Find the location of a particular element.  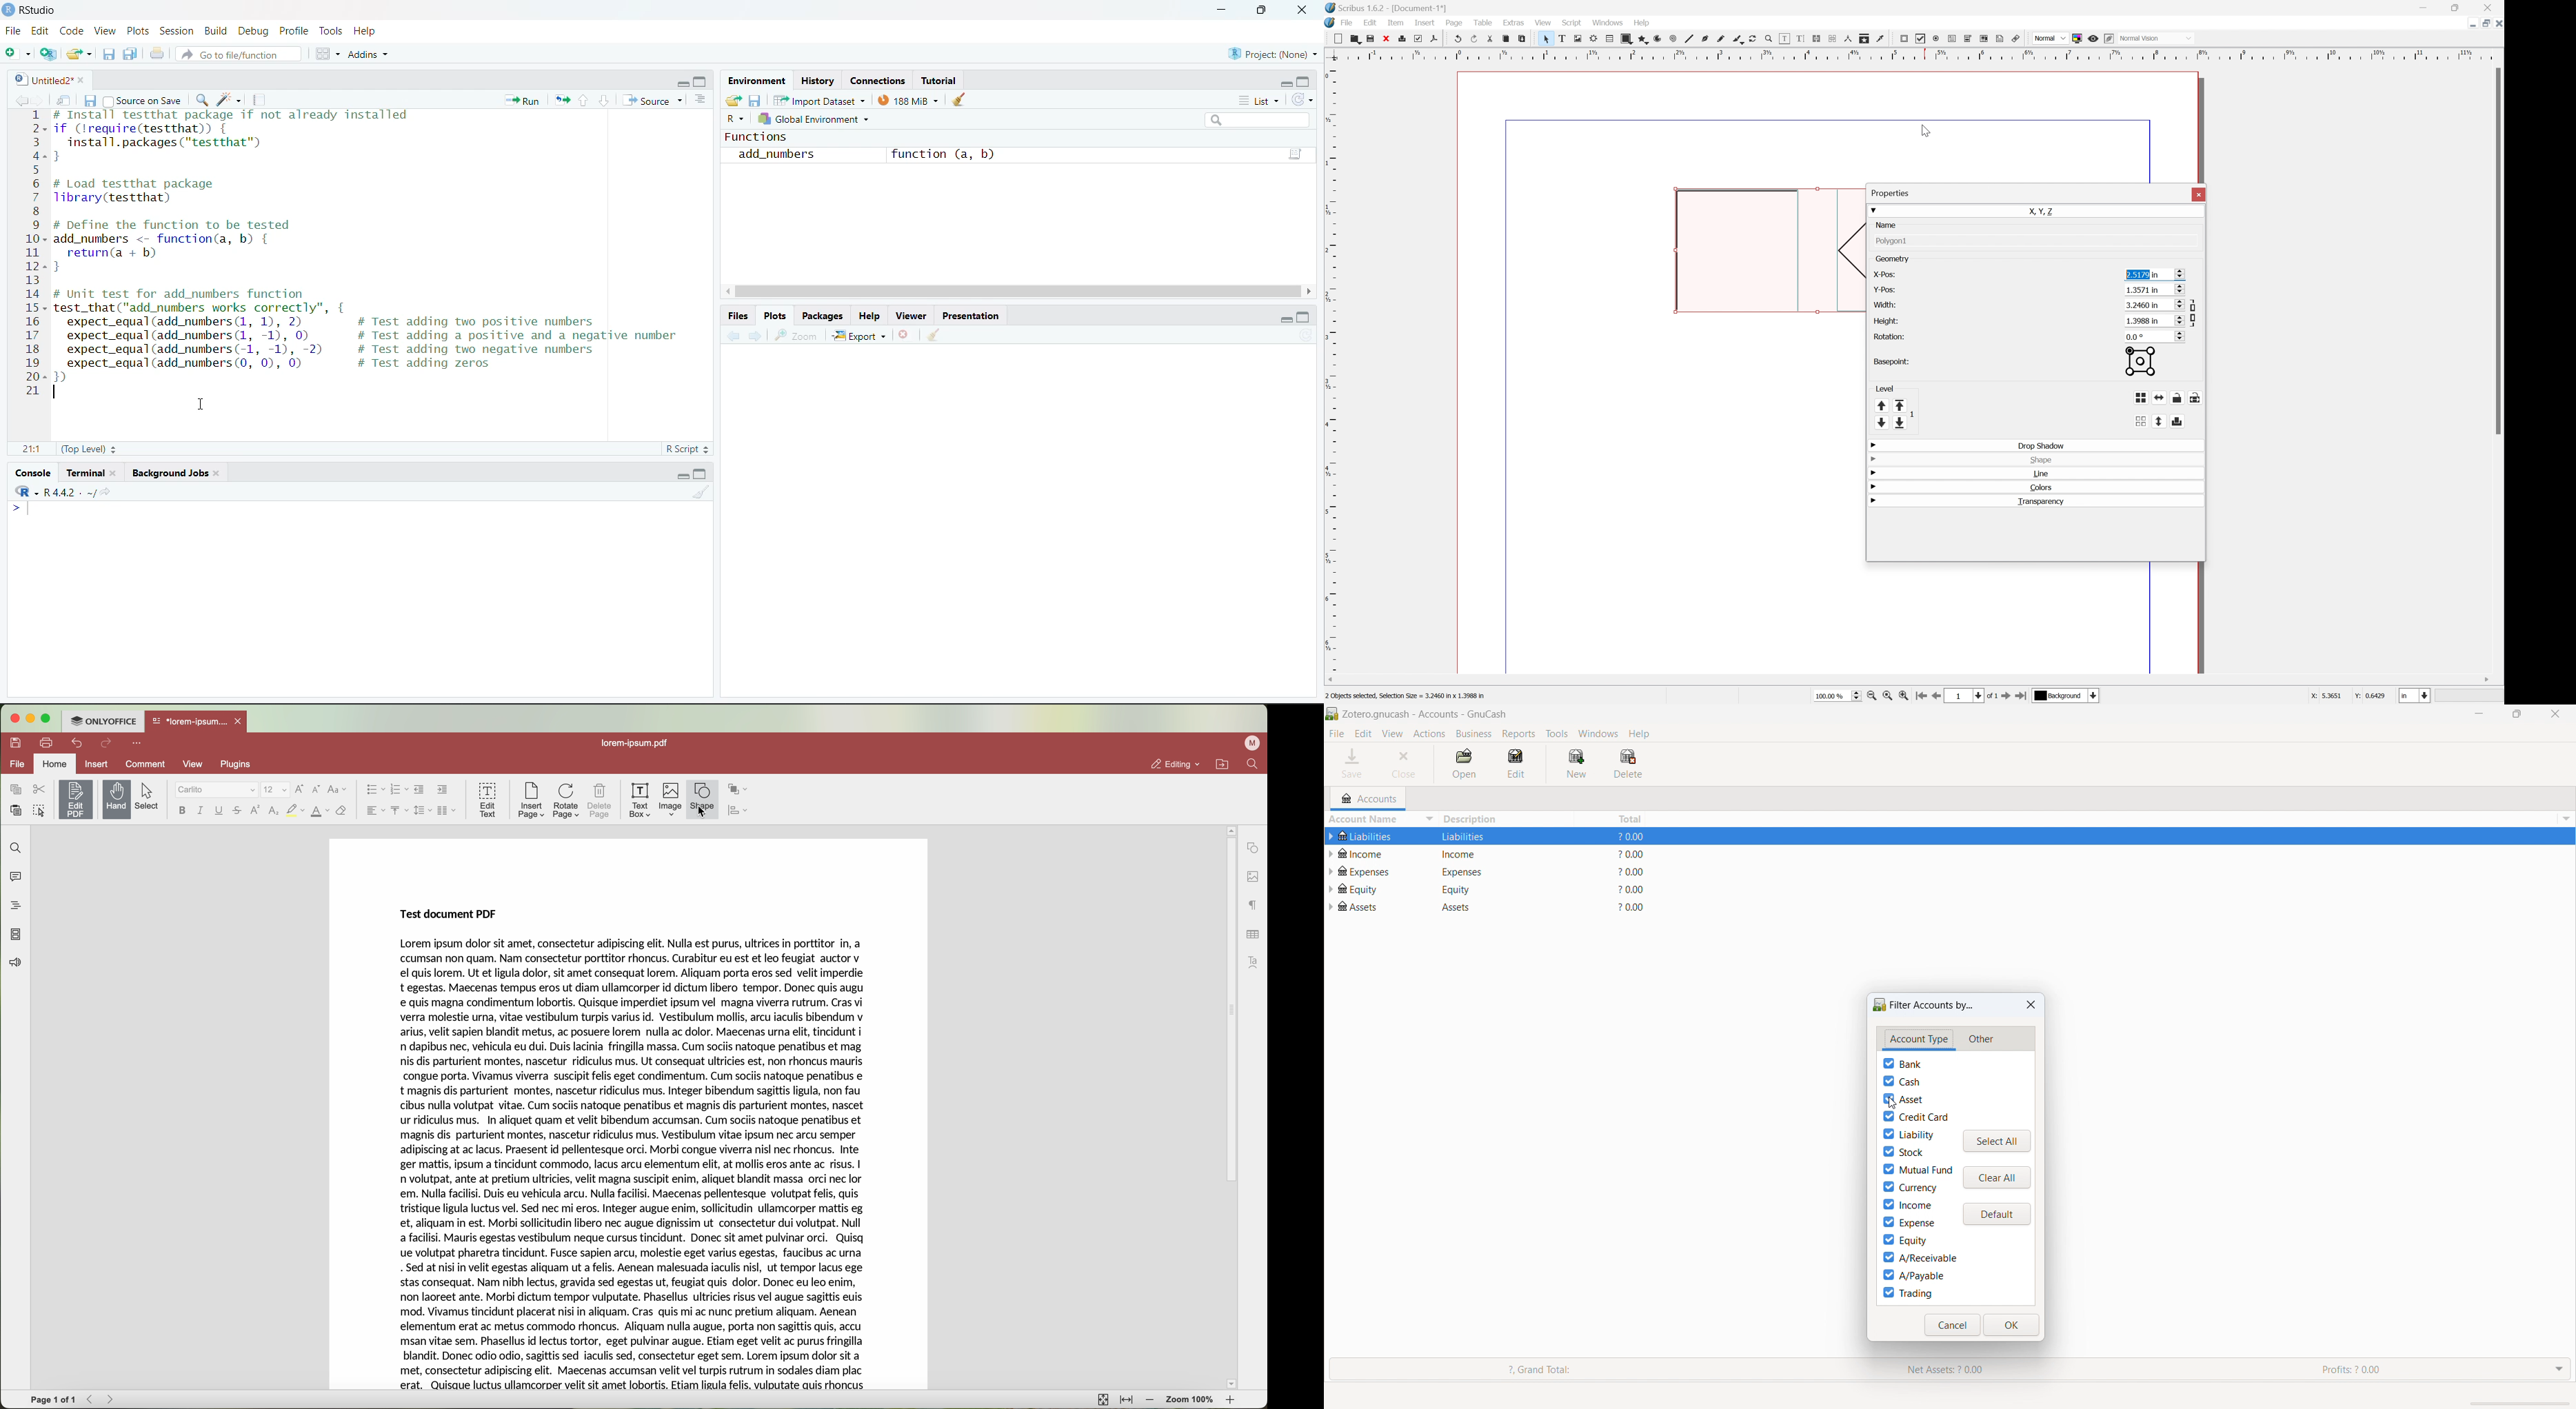

comment is located at coordinates (143, 764).